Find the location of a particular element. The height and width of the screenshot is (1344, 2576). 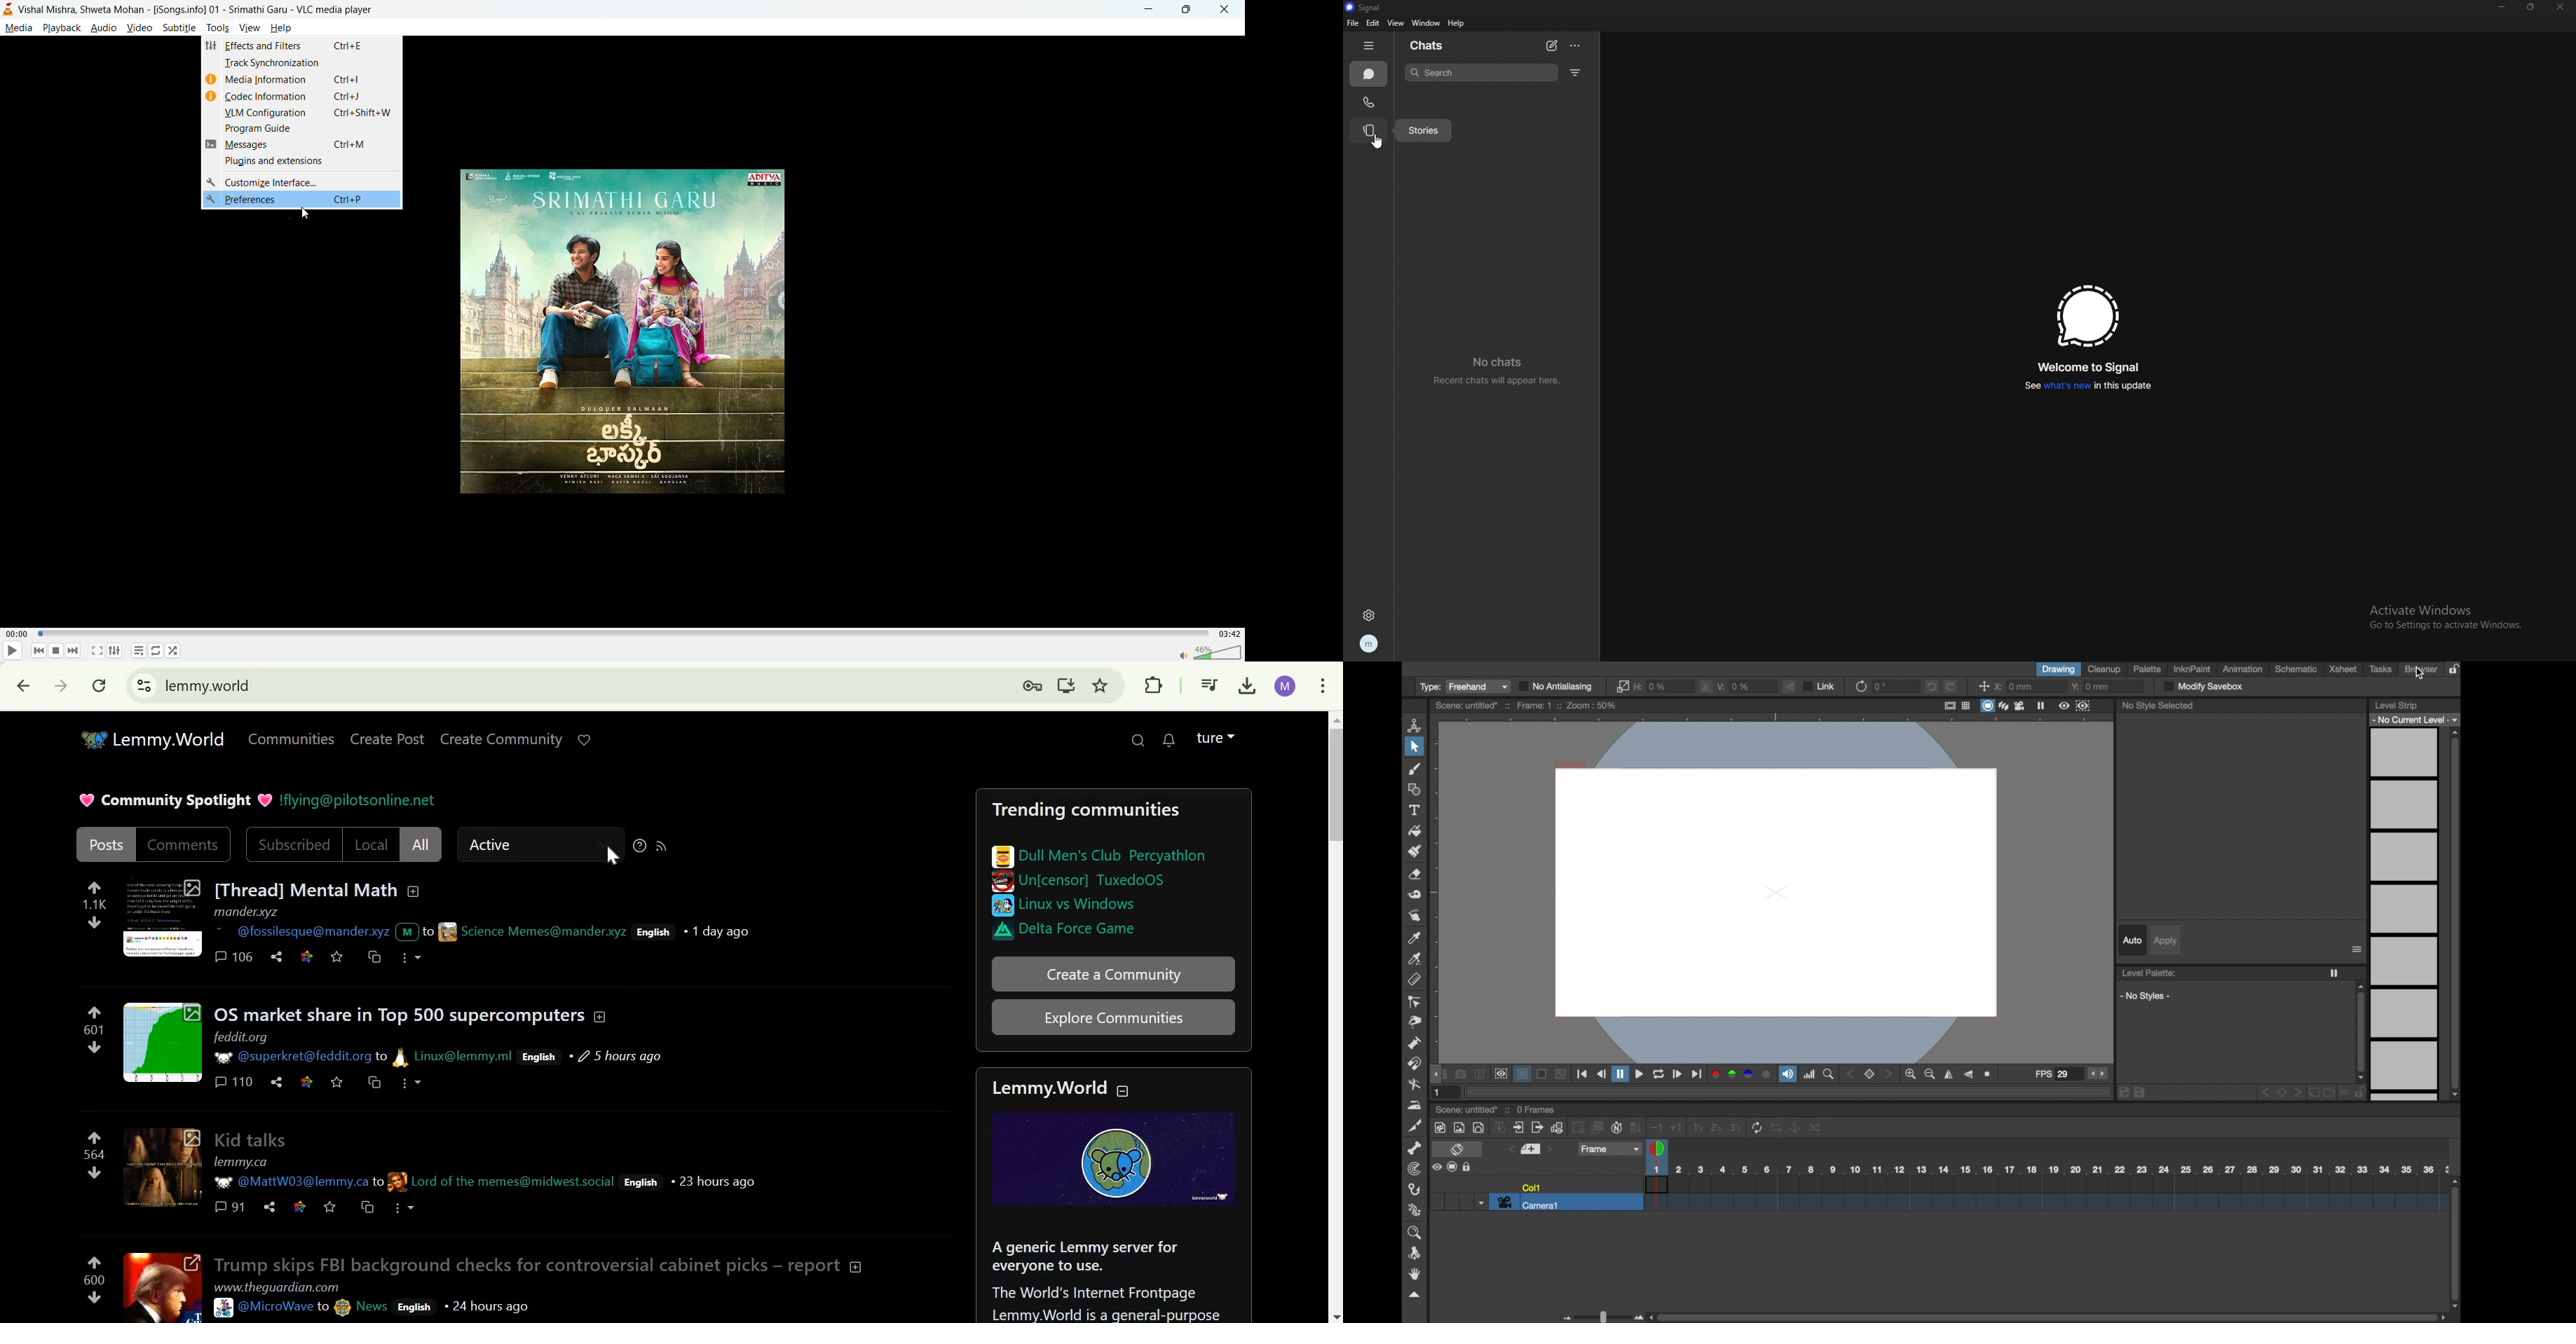

mander.xyz is located at coordinates (247, 912).